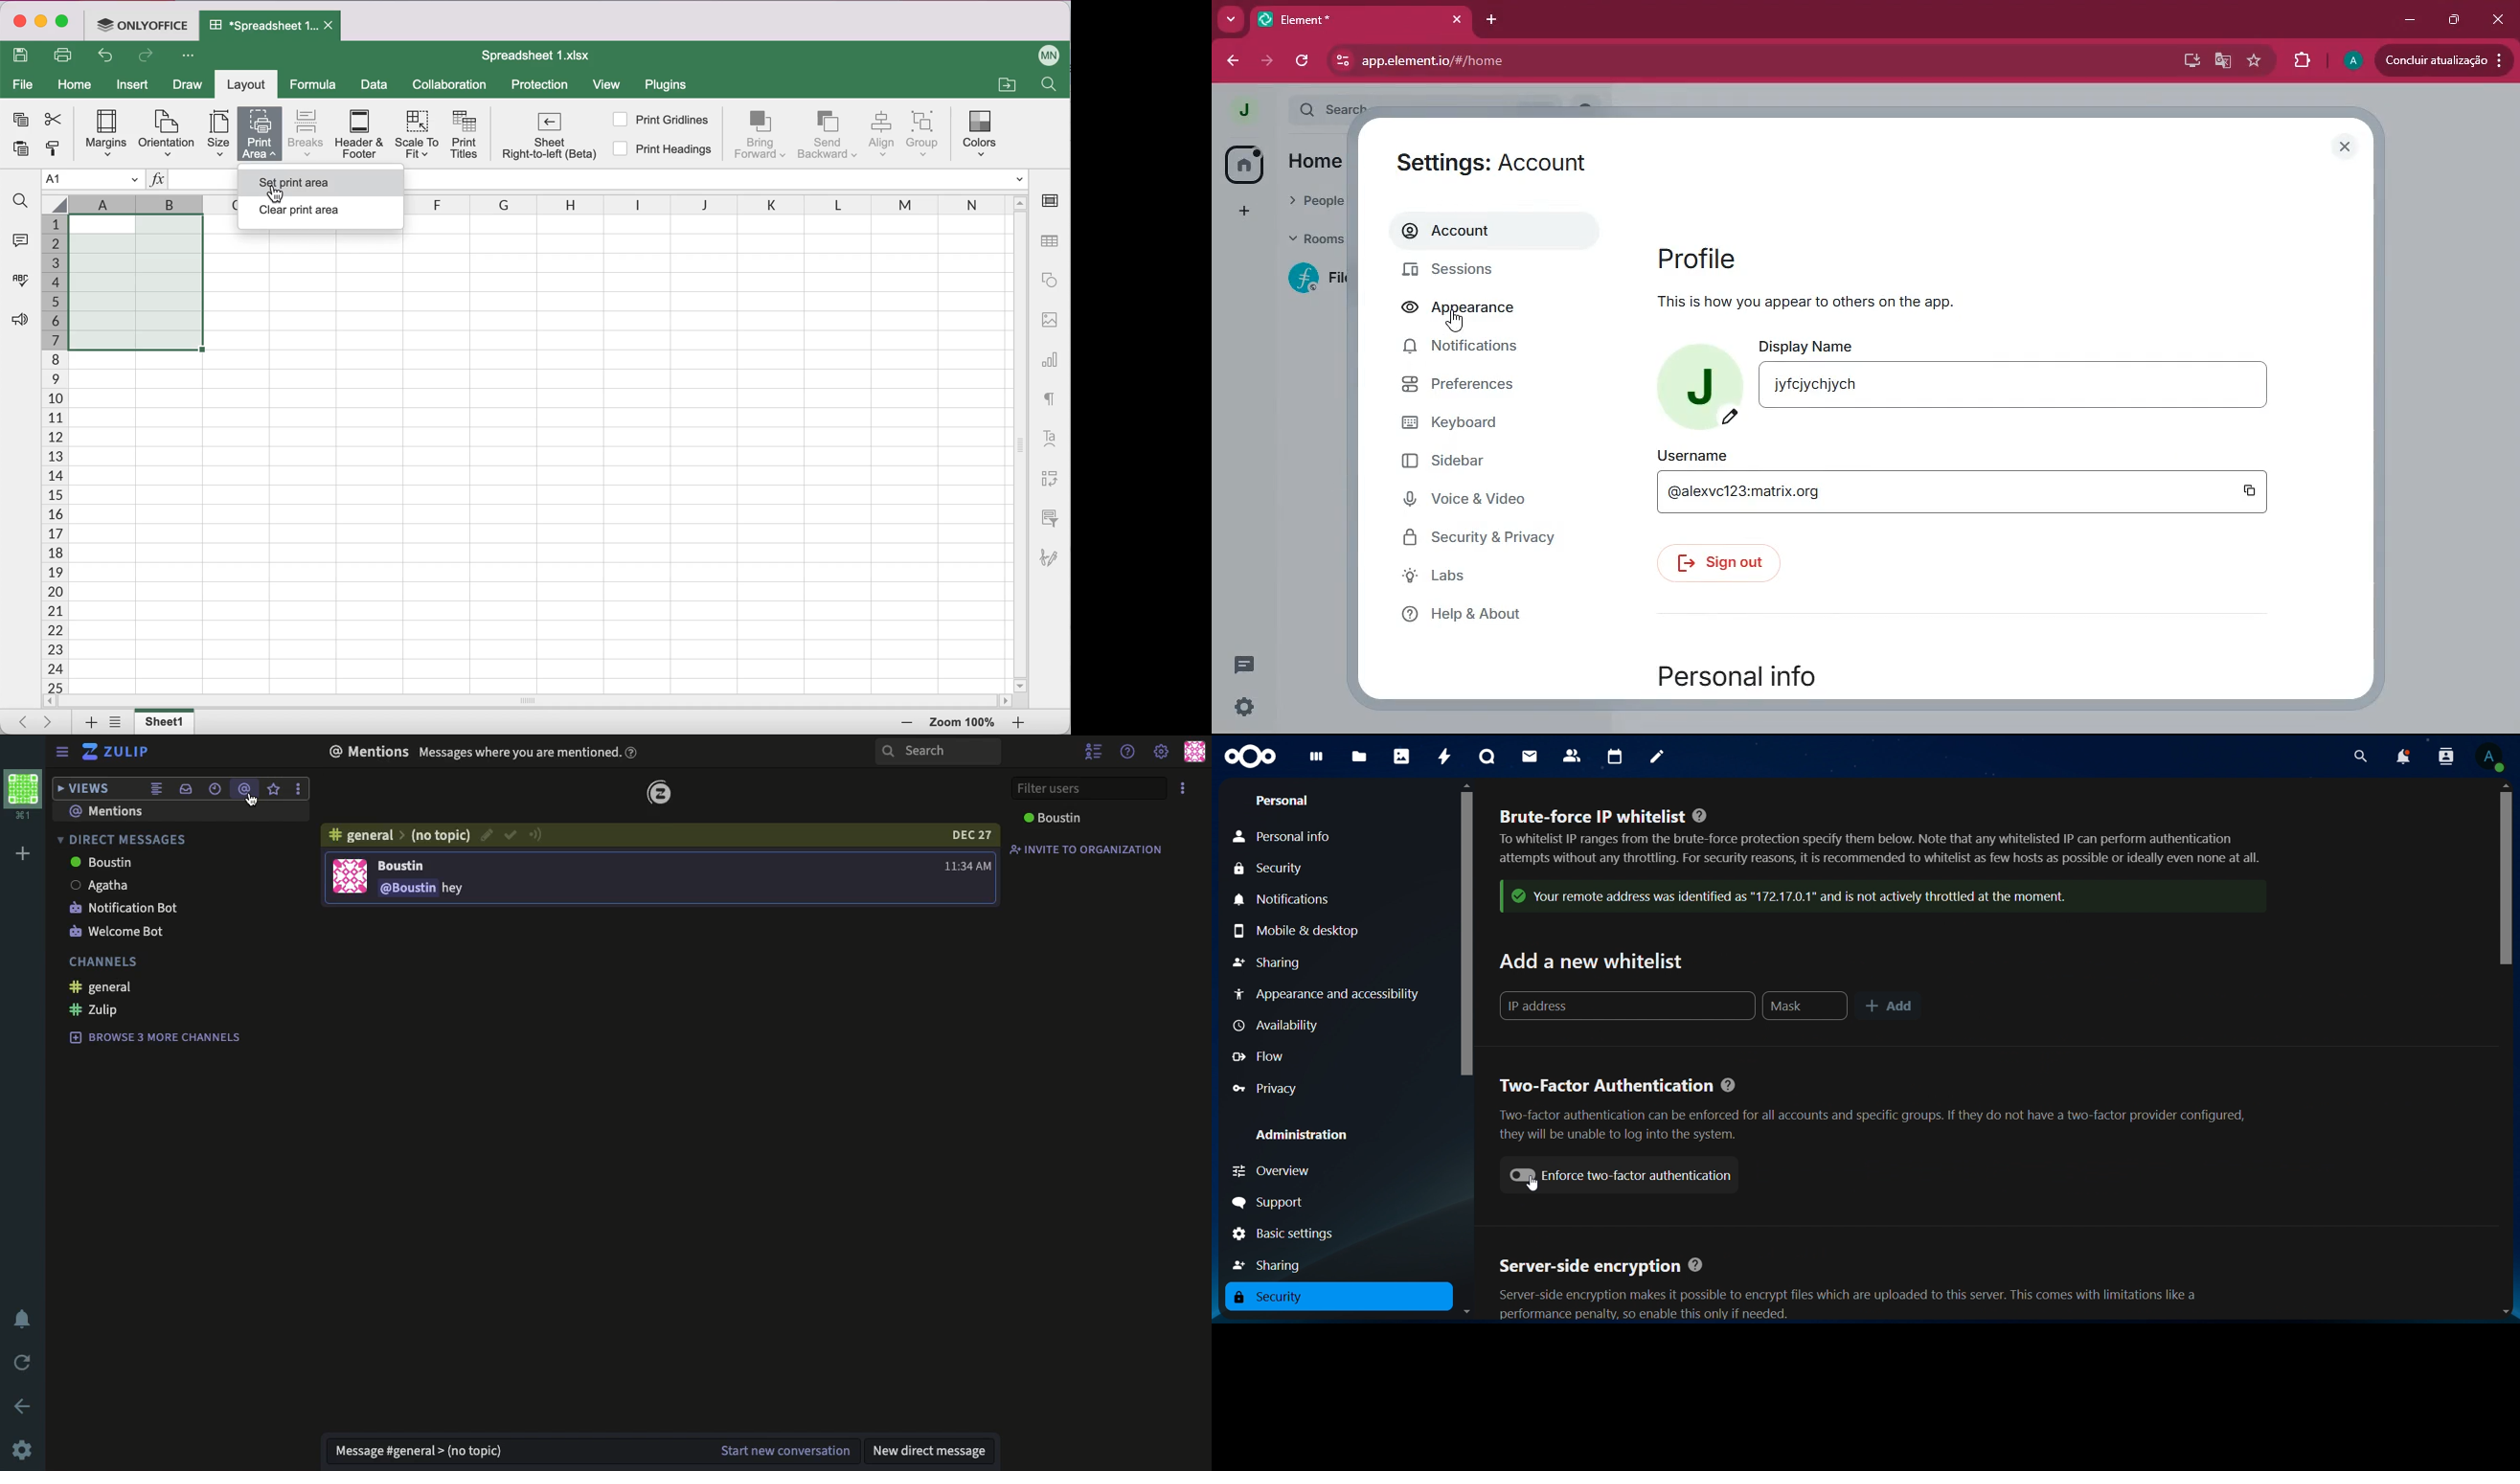  Describe the element at coordinates (1243, 706) in the screenshot. I see `settings` at that location.